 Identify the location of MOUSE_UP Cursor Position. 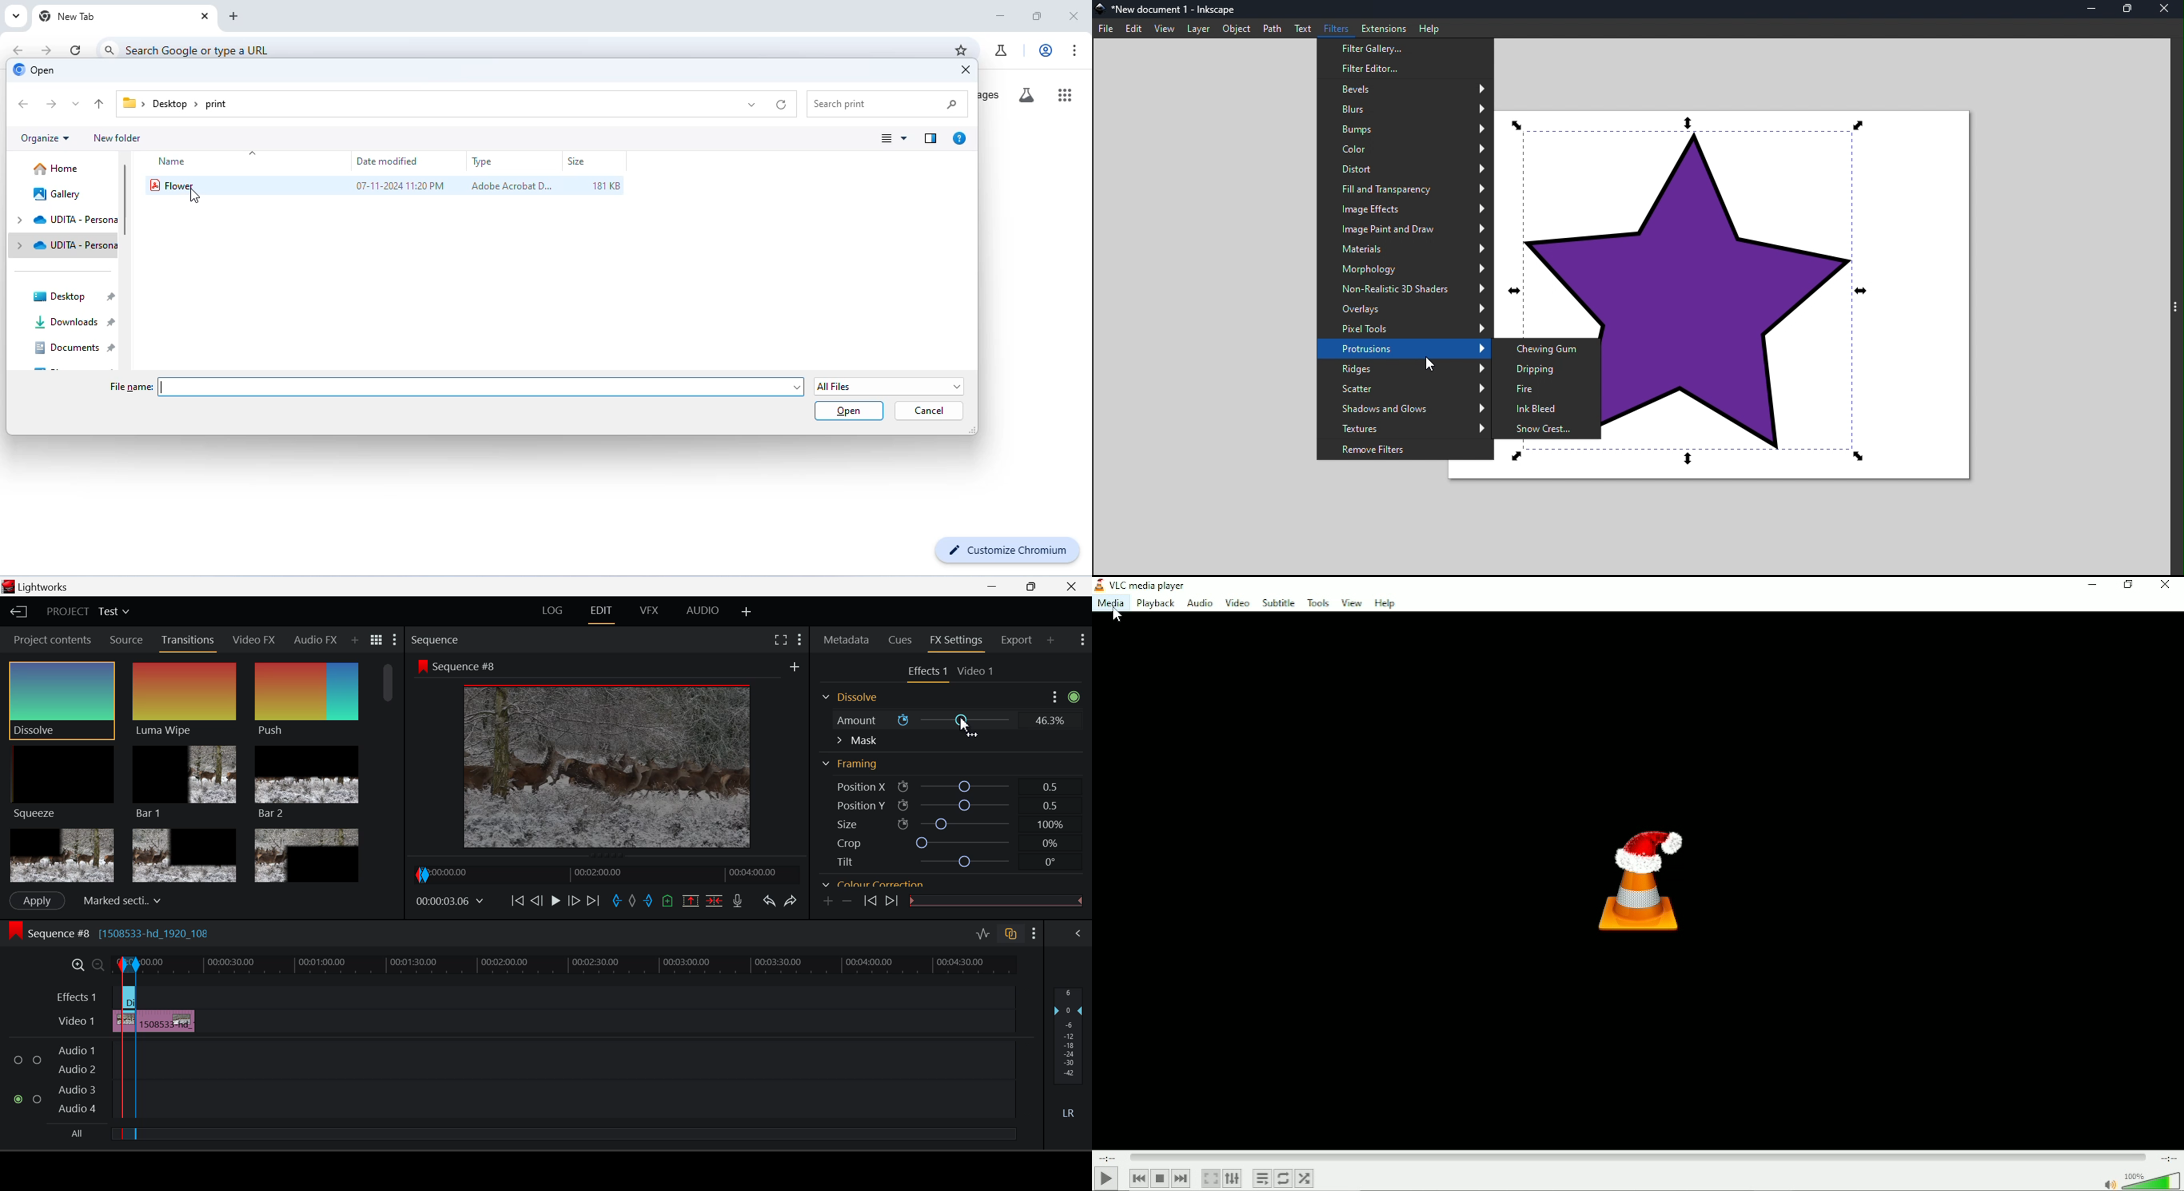
(966, 728).